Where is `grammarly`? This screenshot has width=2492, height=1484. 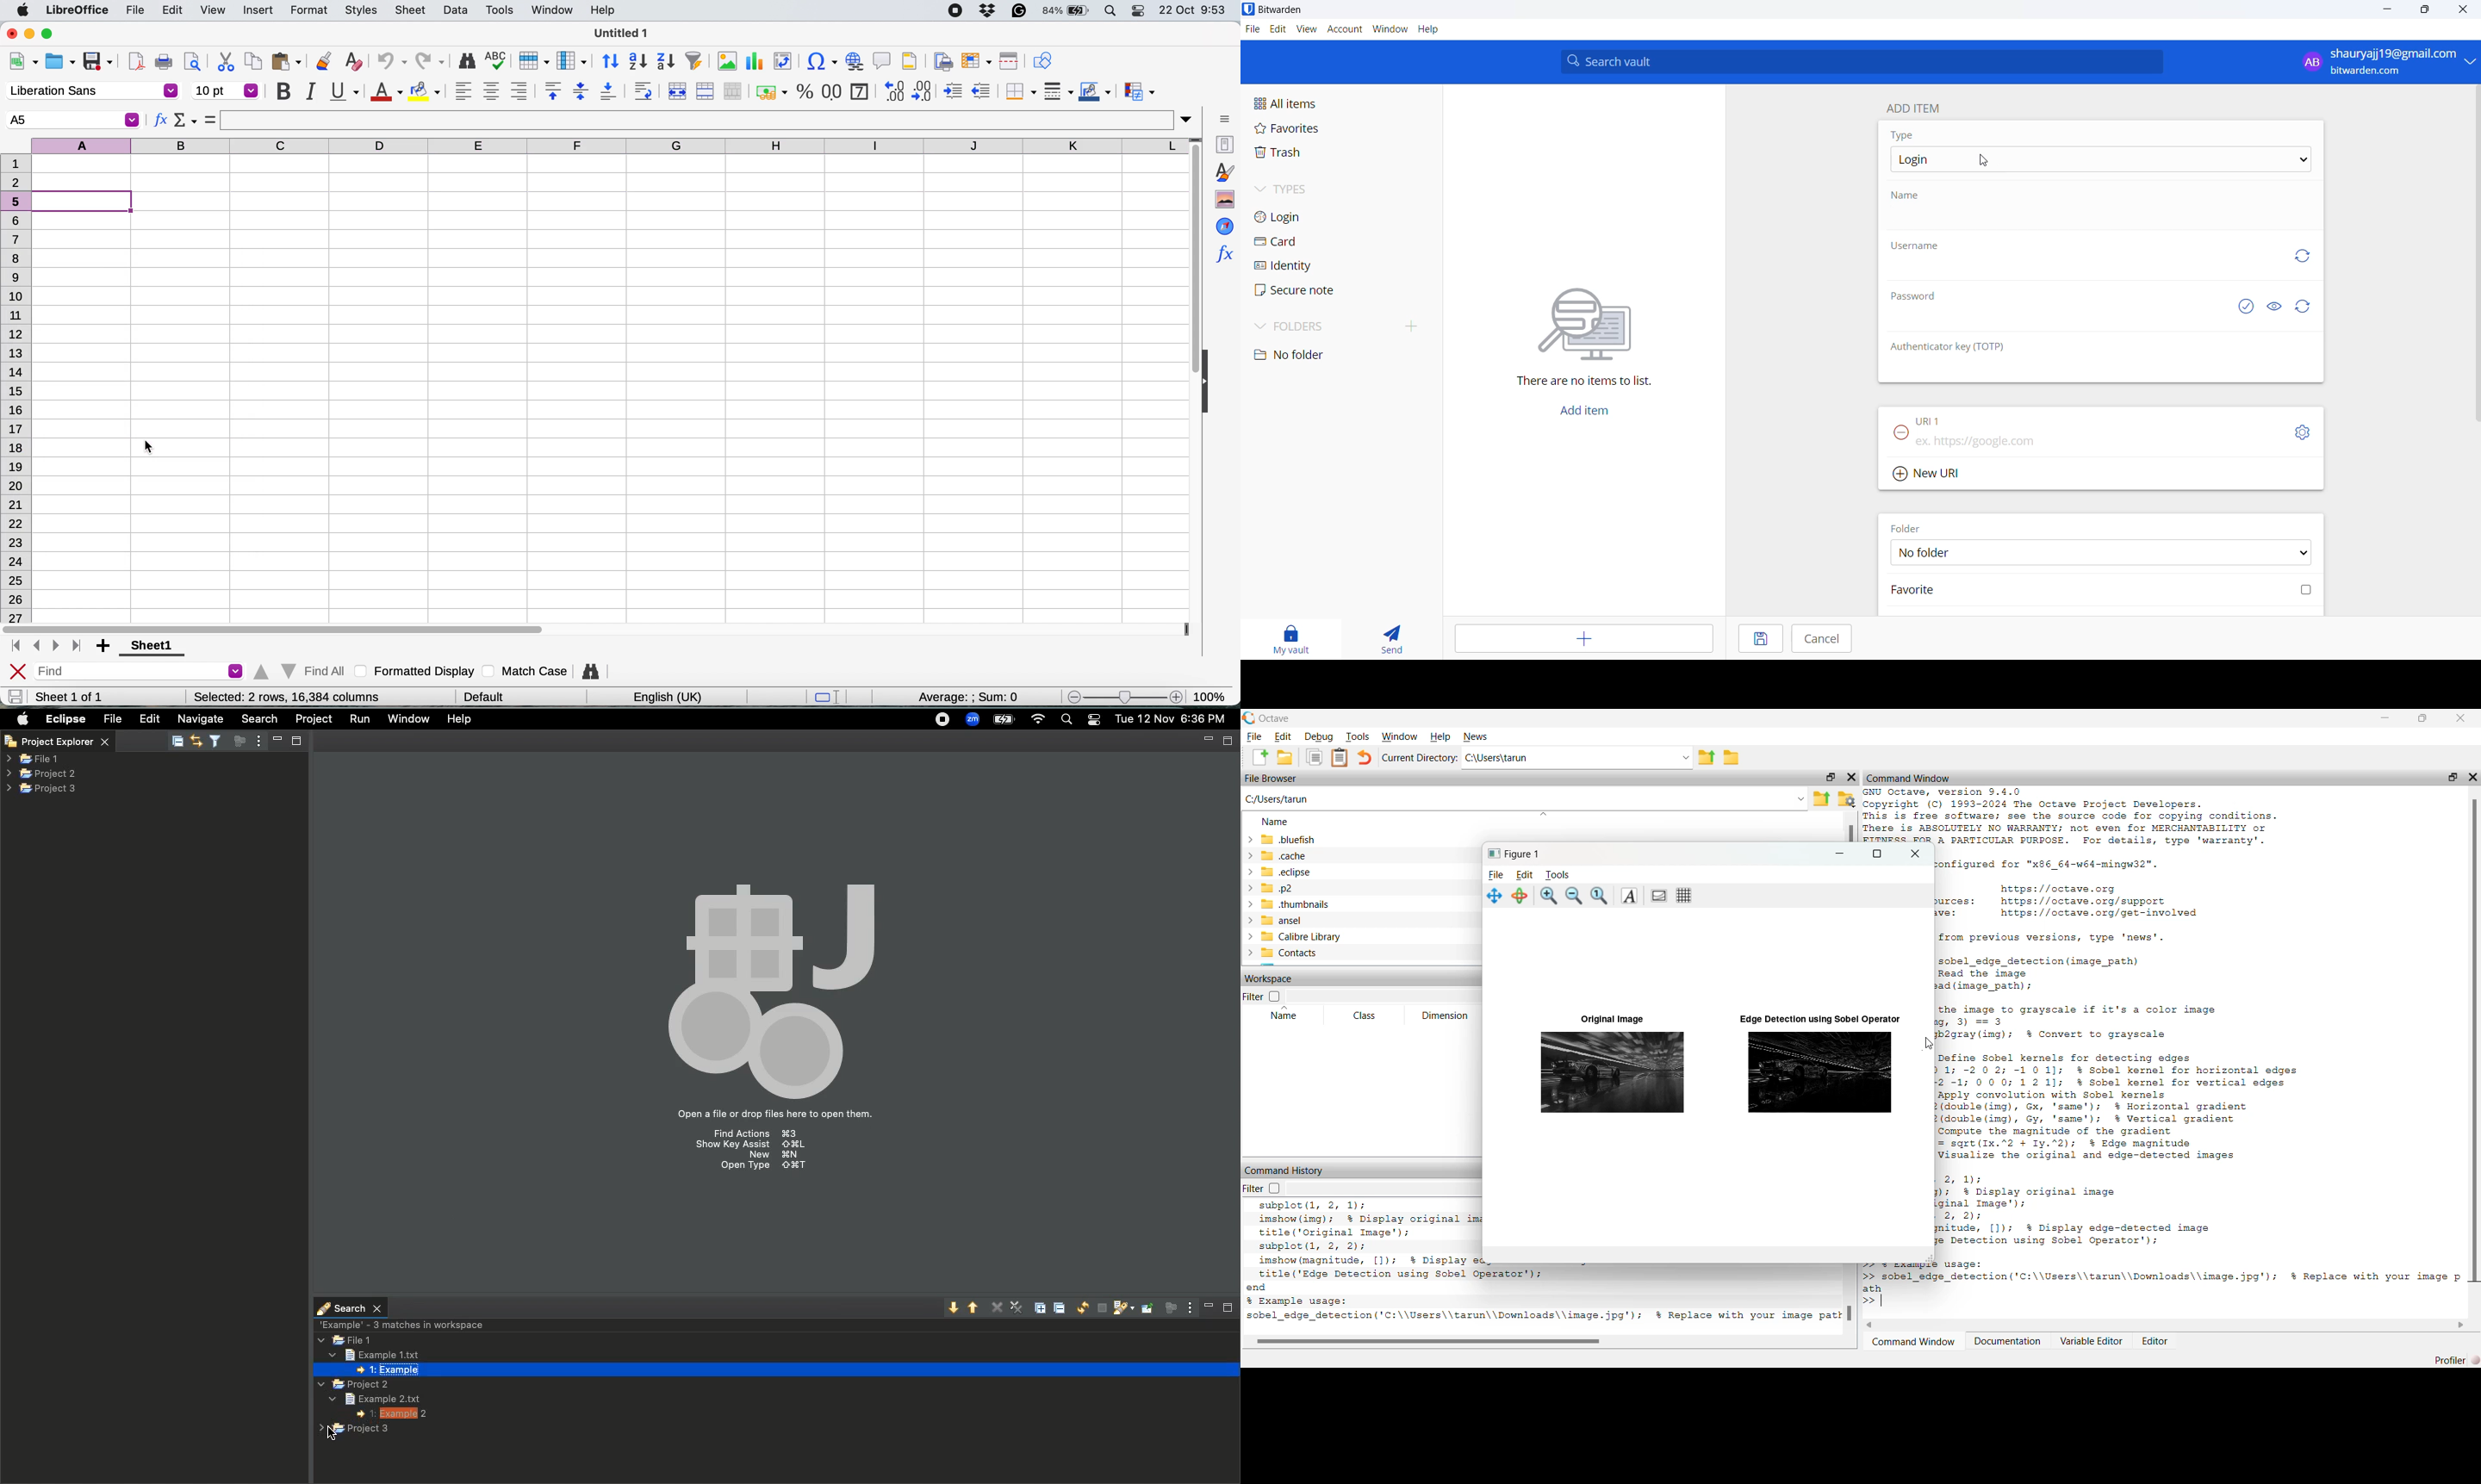 grammarly is located at coordinates (1021, 10).